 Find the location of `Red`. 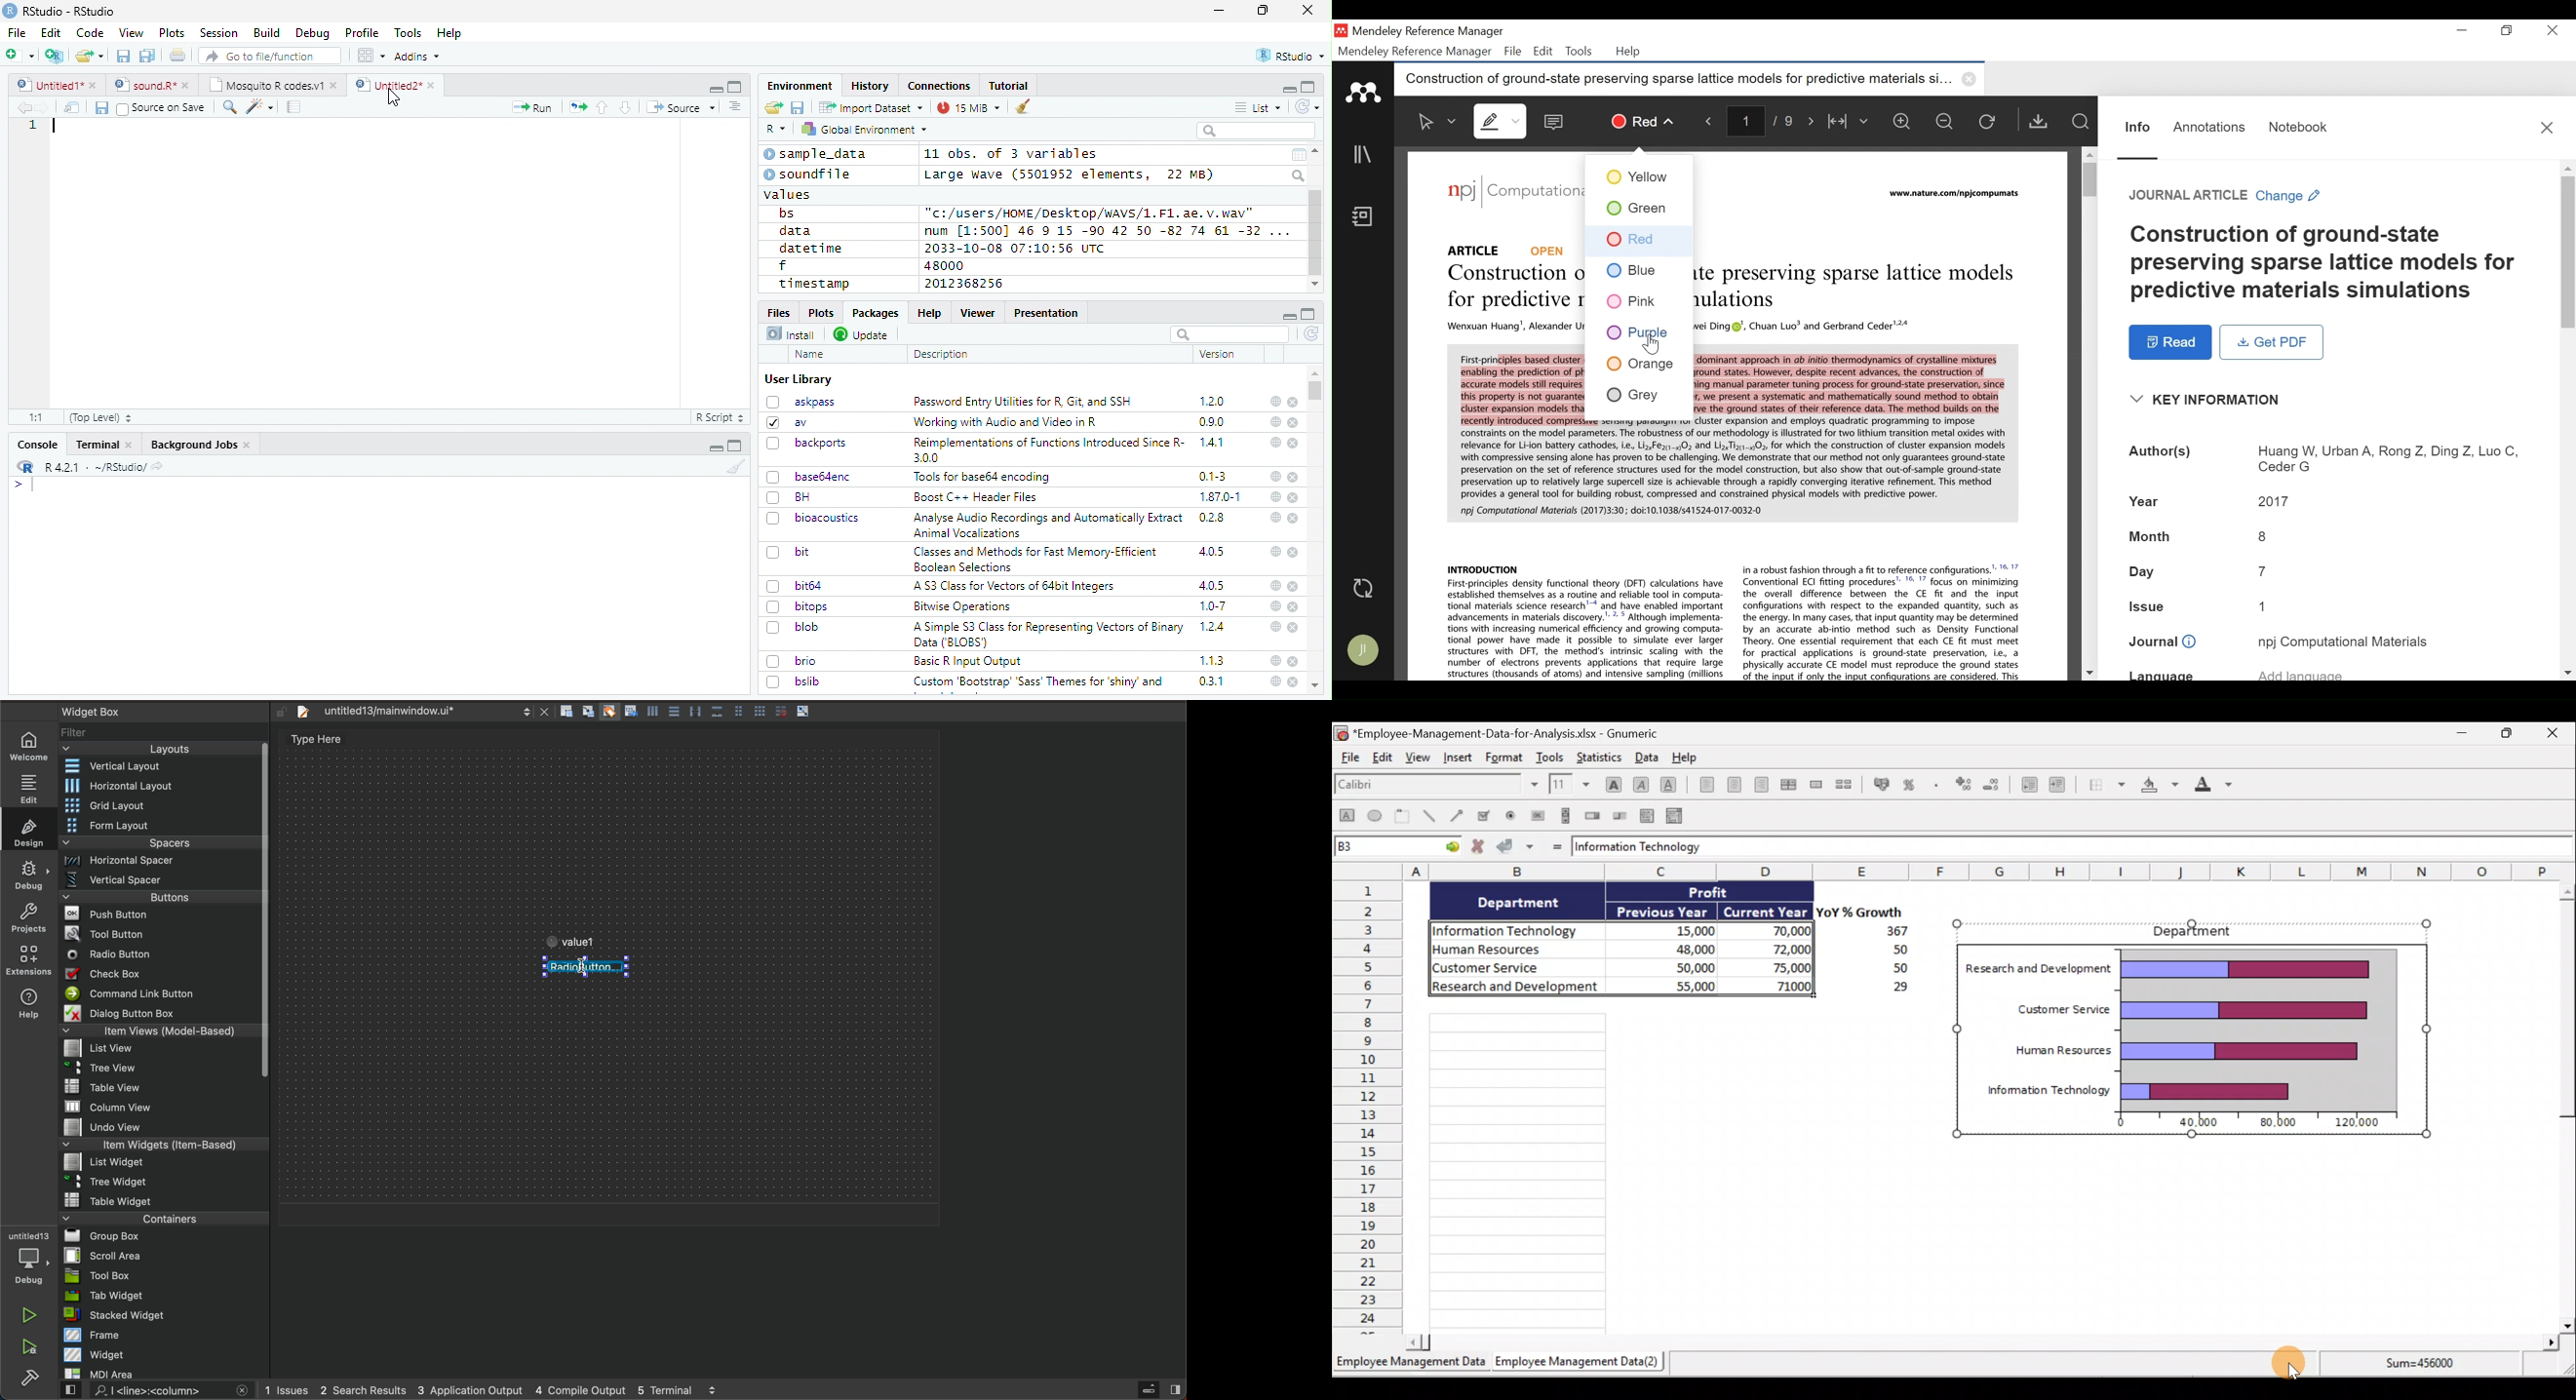

Red is located at coordinates (1638, 241).